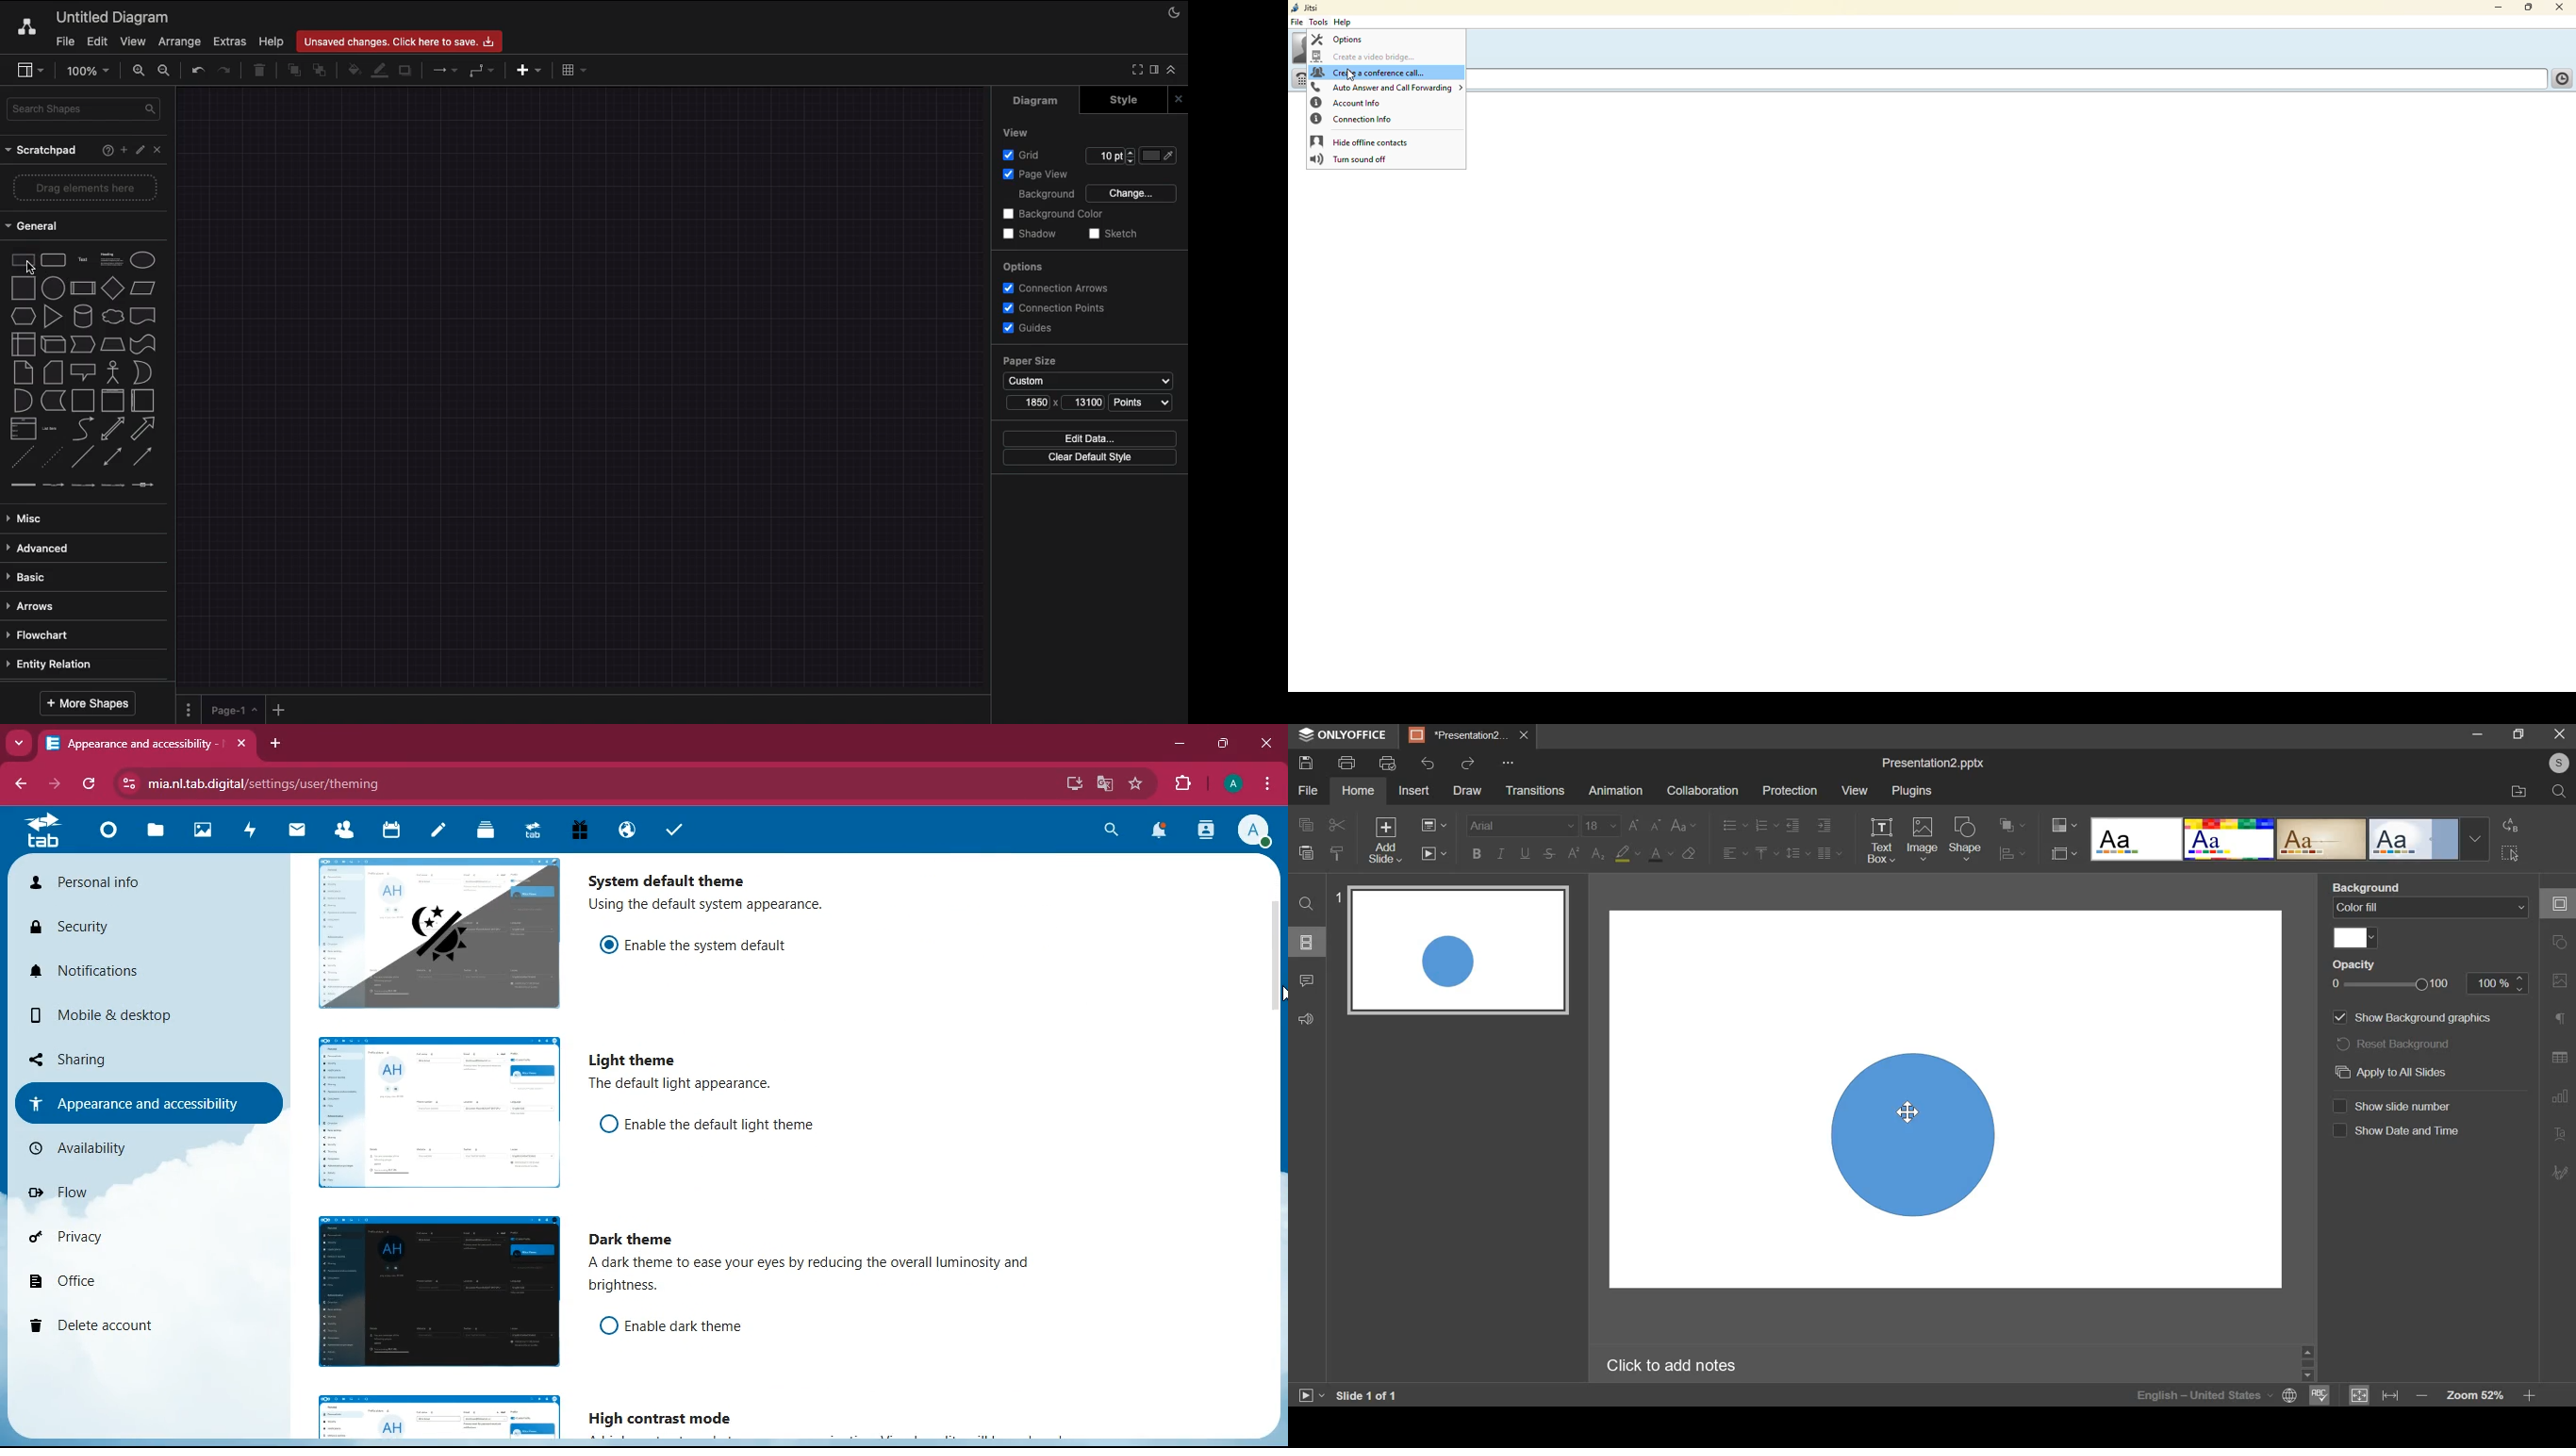  Describe the element at coordinates (669, 1419) in the screenshot. I see `high contrast` at that location.